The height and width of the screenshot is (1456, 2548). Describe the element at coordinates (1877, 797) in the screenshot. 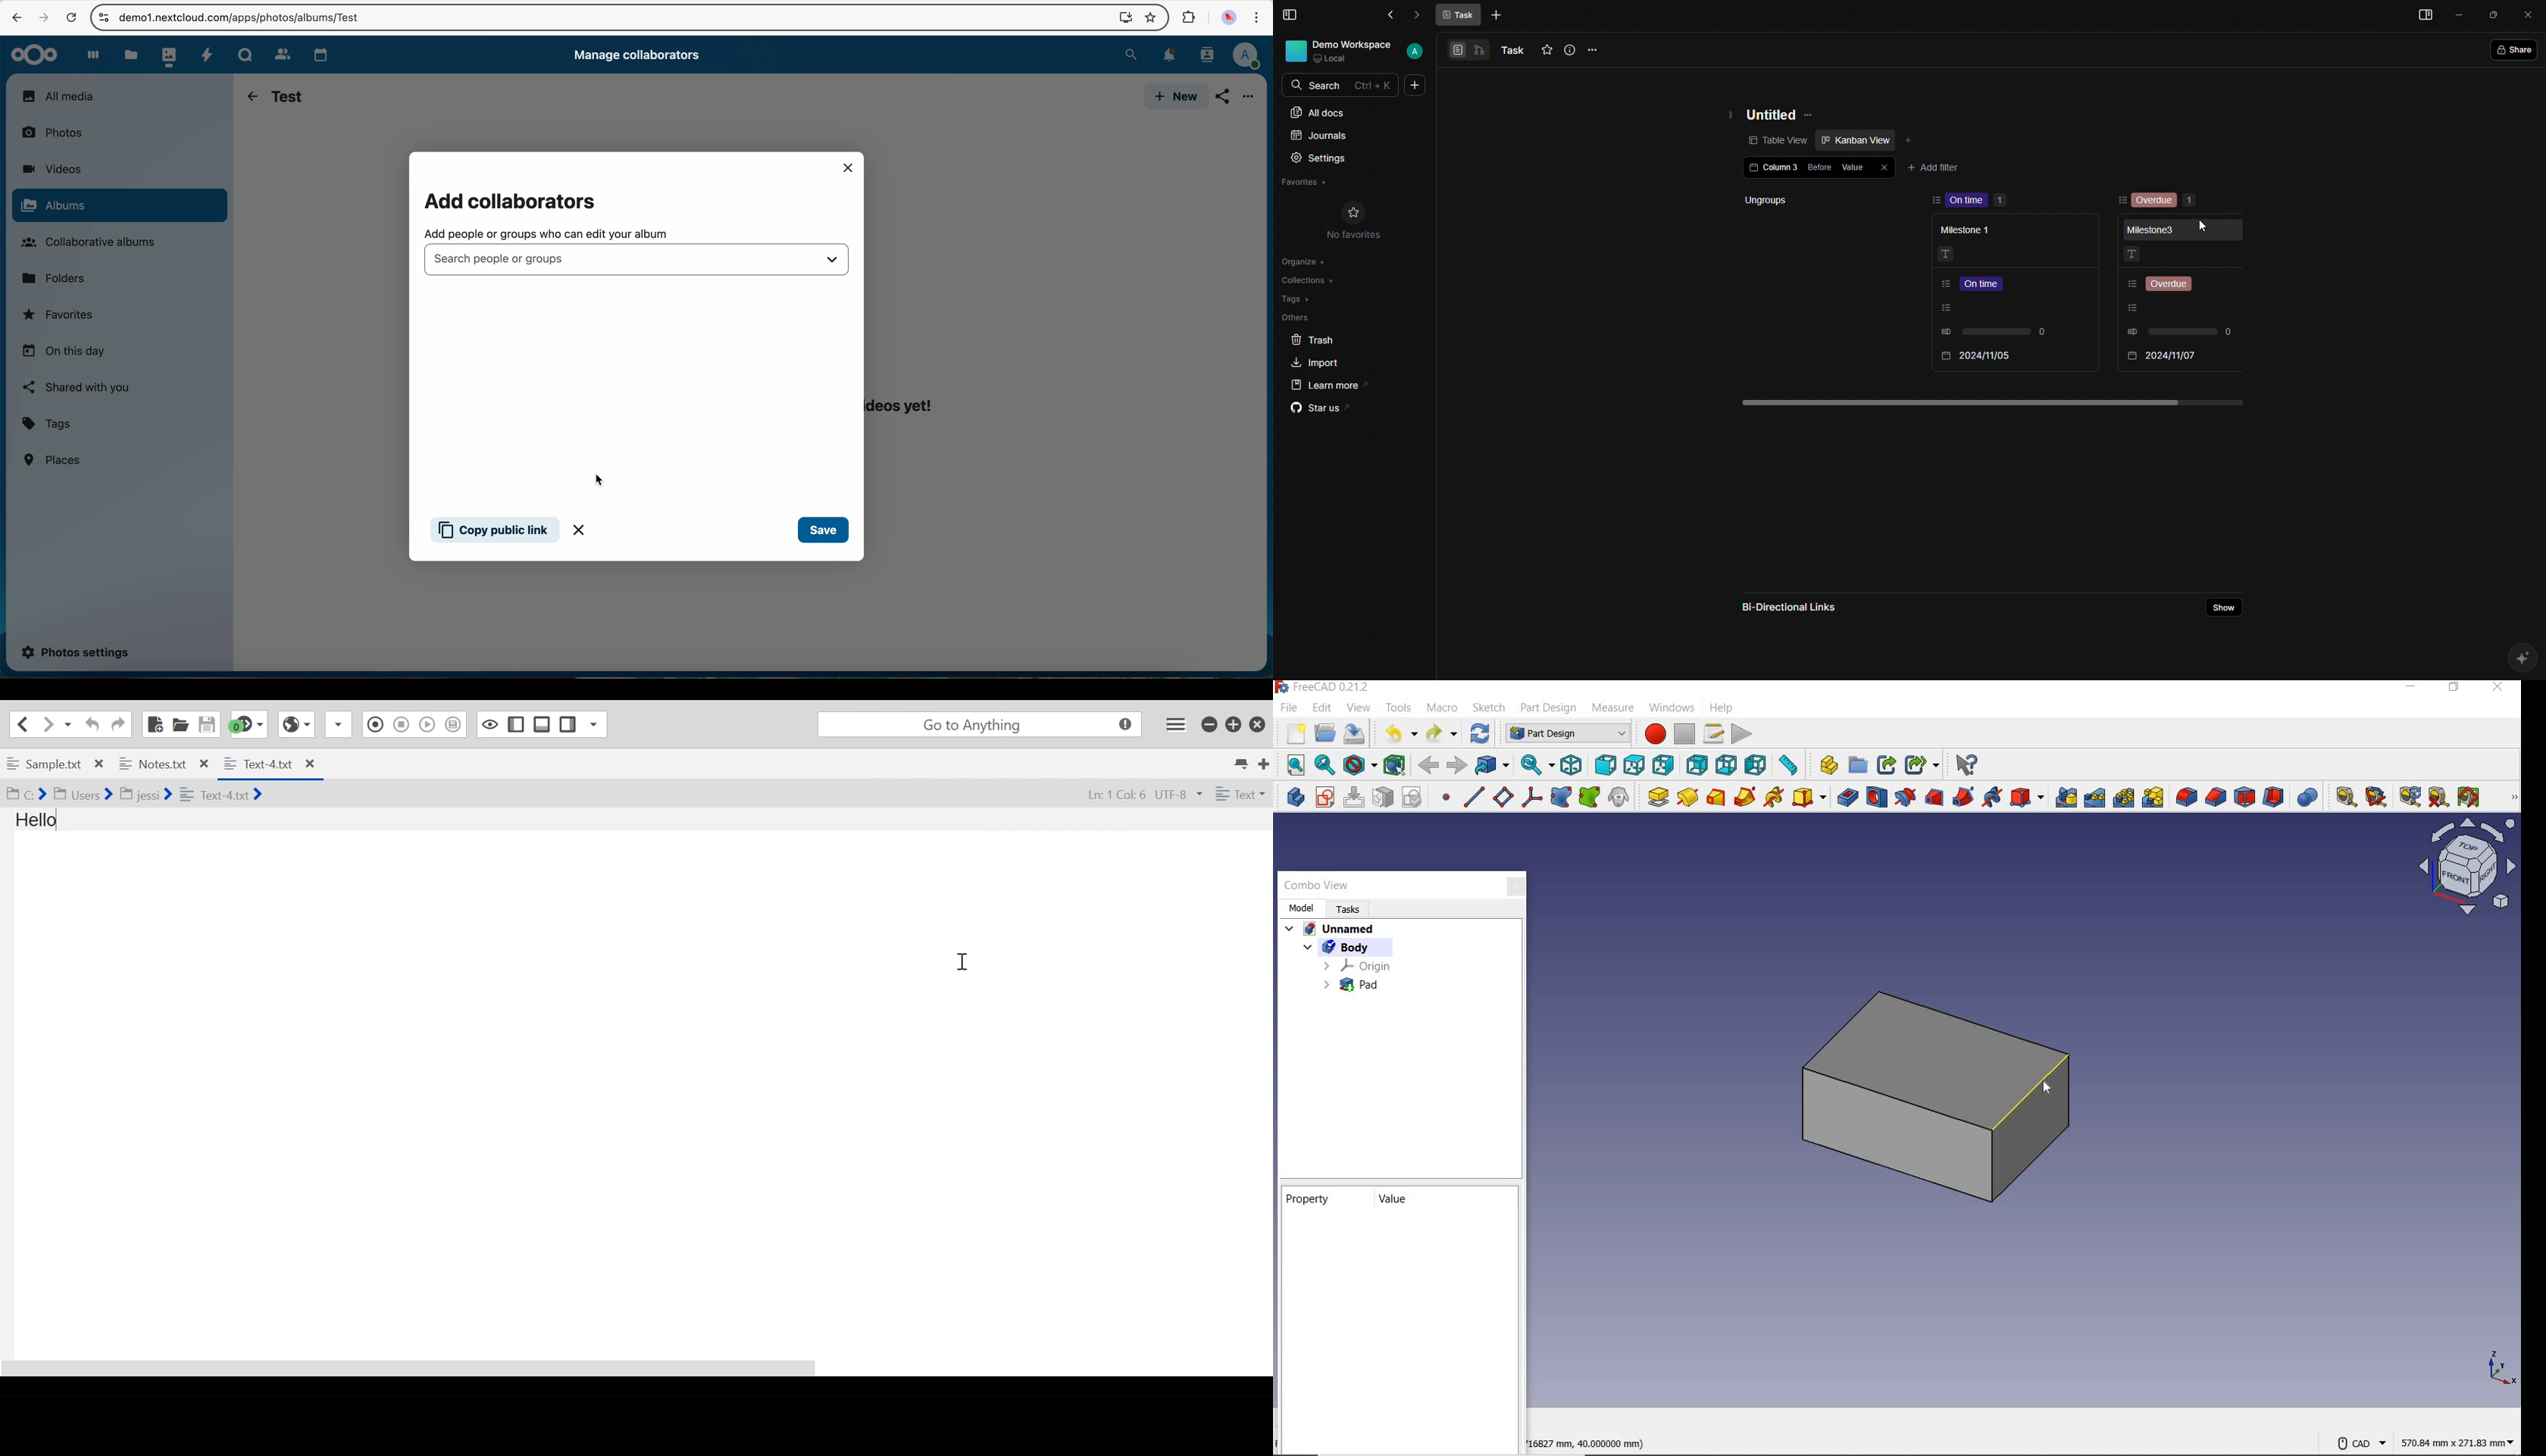

I see `hole` at that location.